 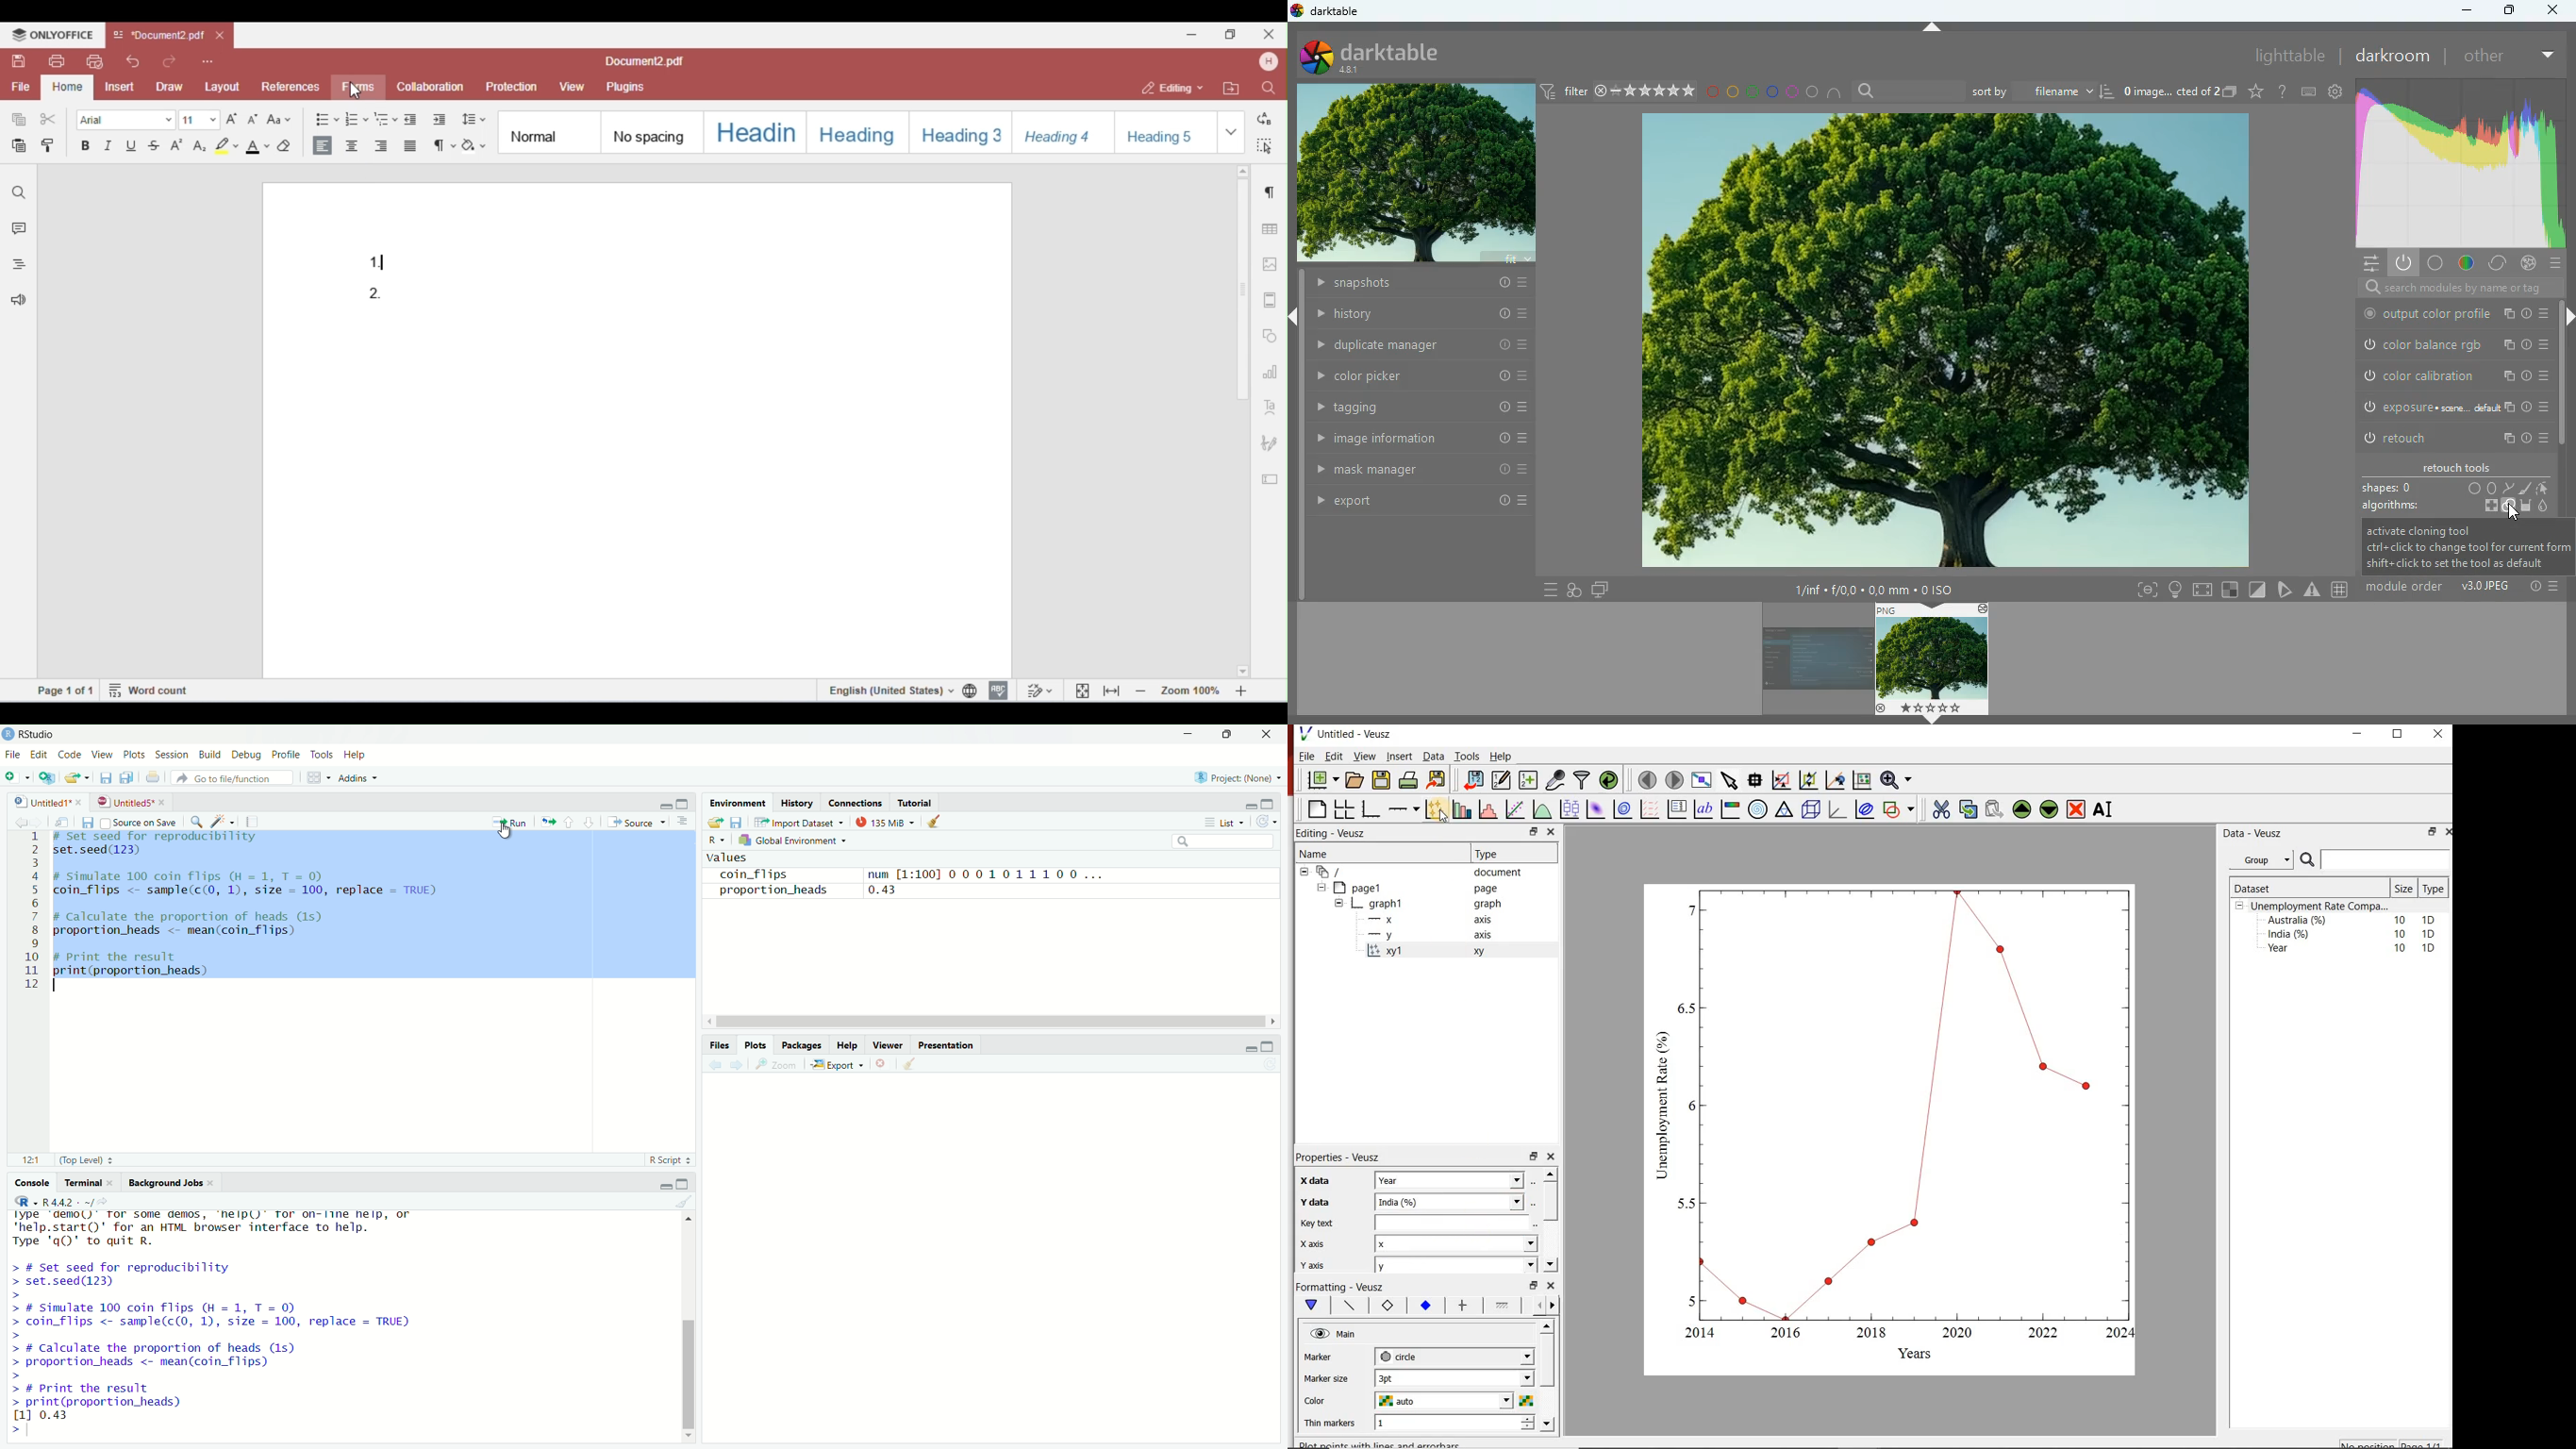 I want to click on other, so click(x=2483, y=56).